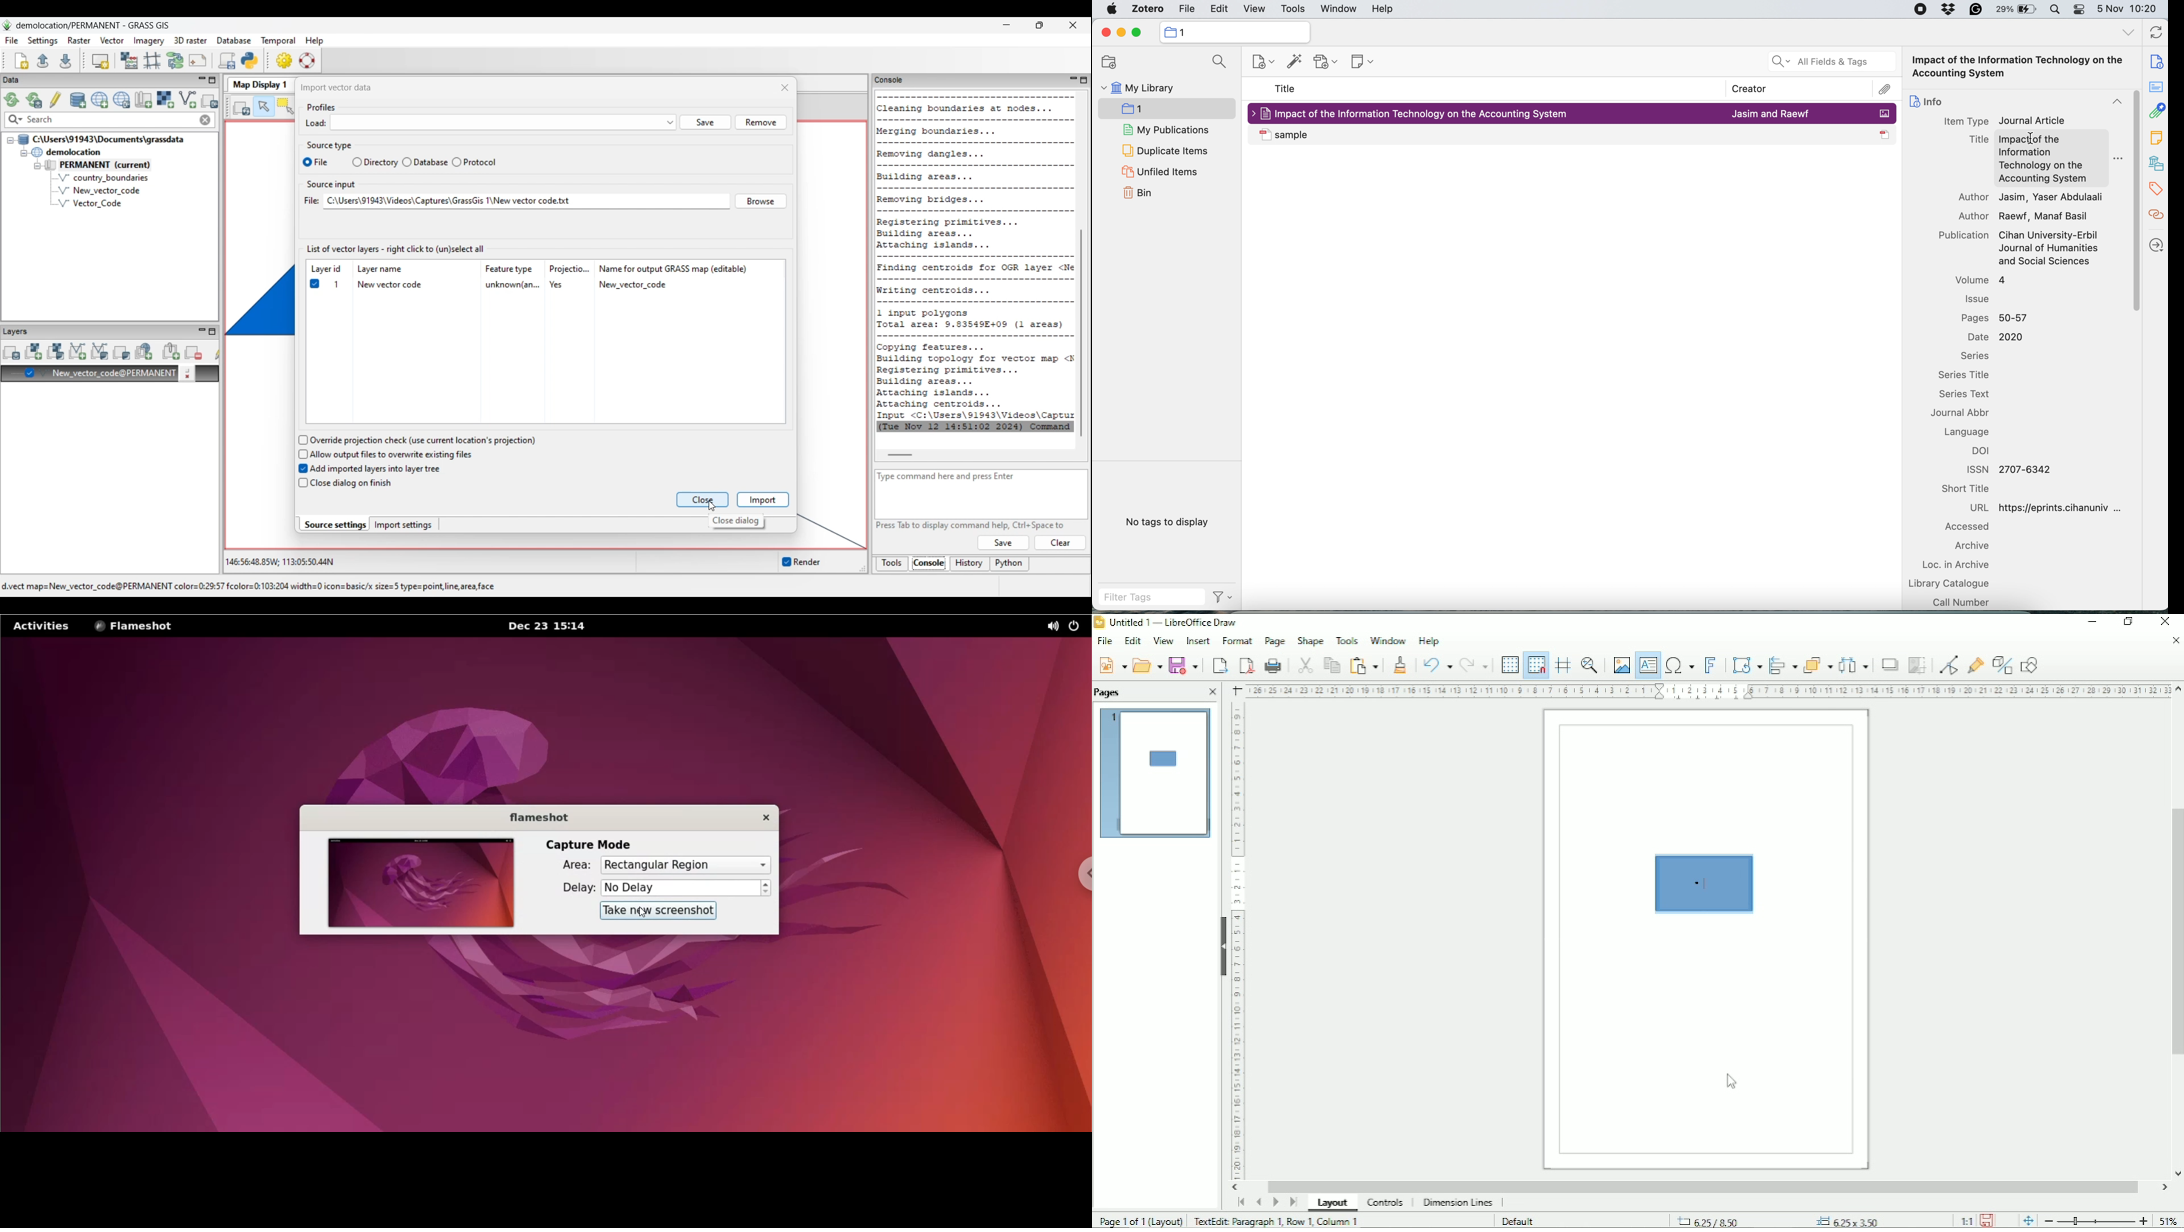  I want to click on libraries and collection, so click(2157, 163).